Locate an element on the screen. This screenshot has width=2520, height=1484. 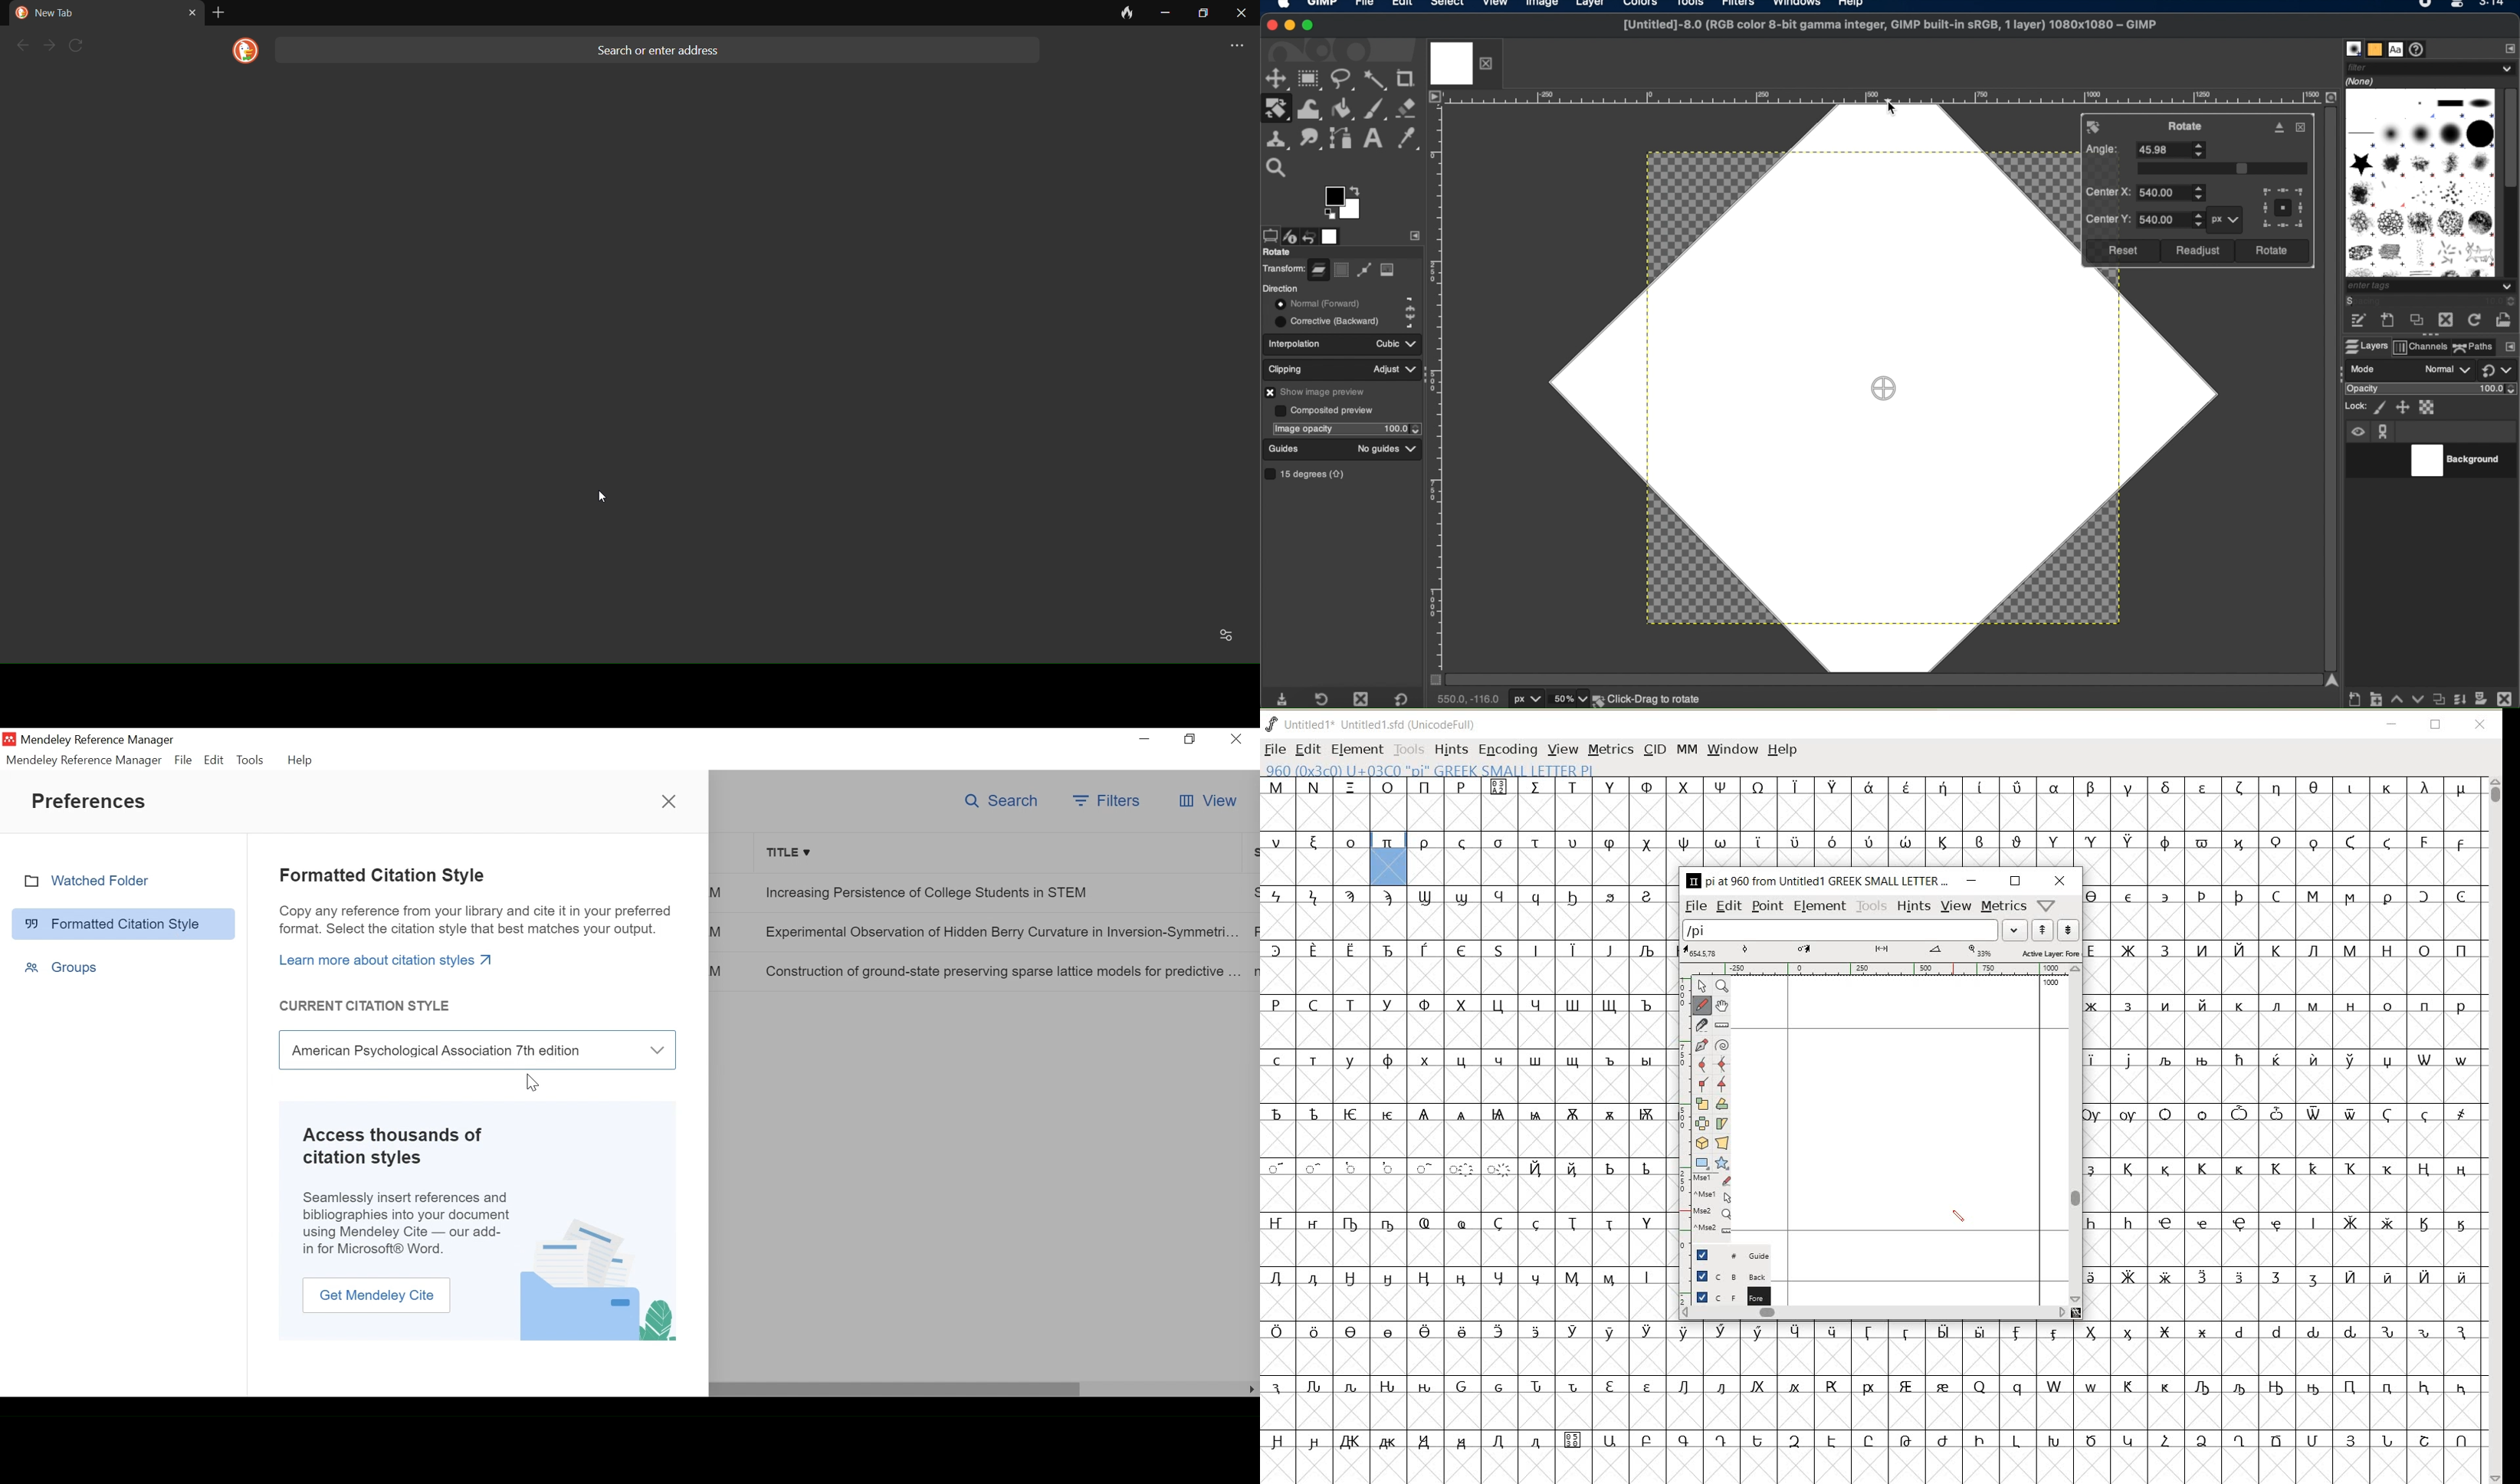
configure this tab is located at coordinates (2510, 348).